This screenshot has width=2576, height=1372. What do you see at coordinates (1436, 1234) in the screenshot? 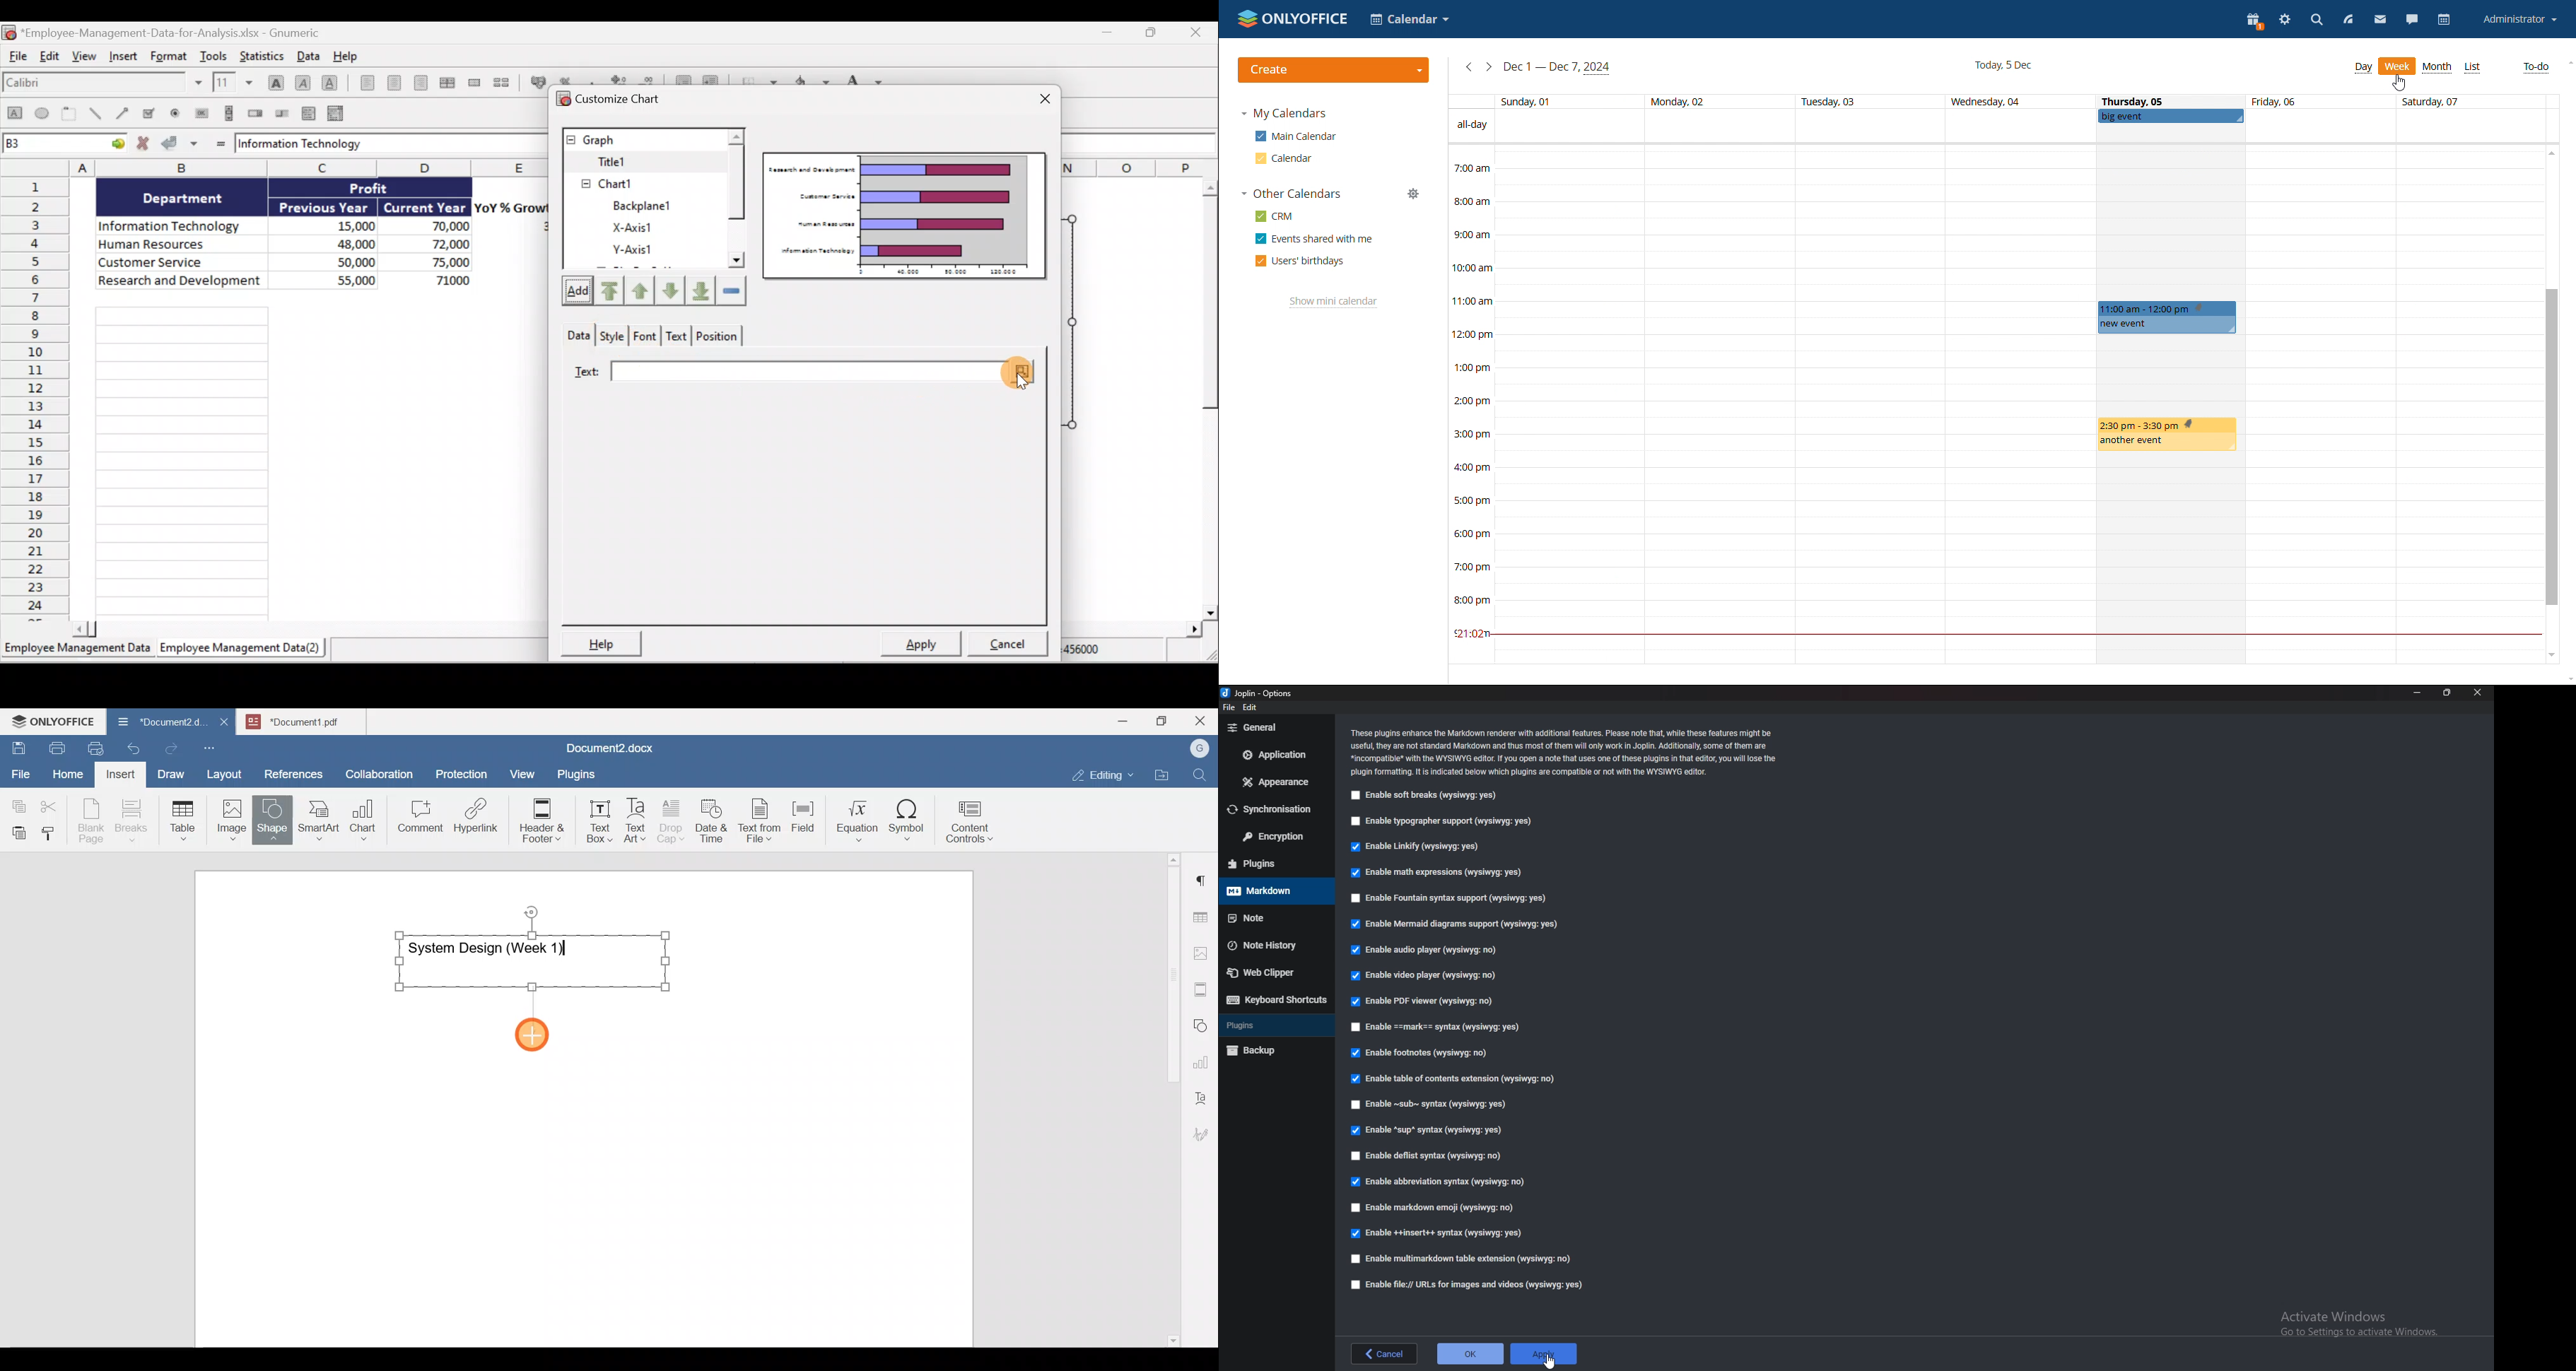
I see `enable insert syntax` at bounding box center [1436, 1234].